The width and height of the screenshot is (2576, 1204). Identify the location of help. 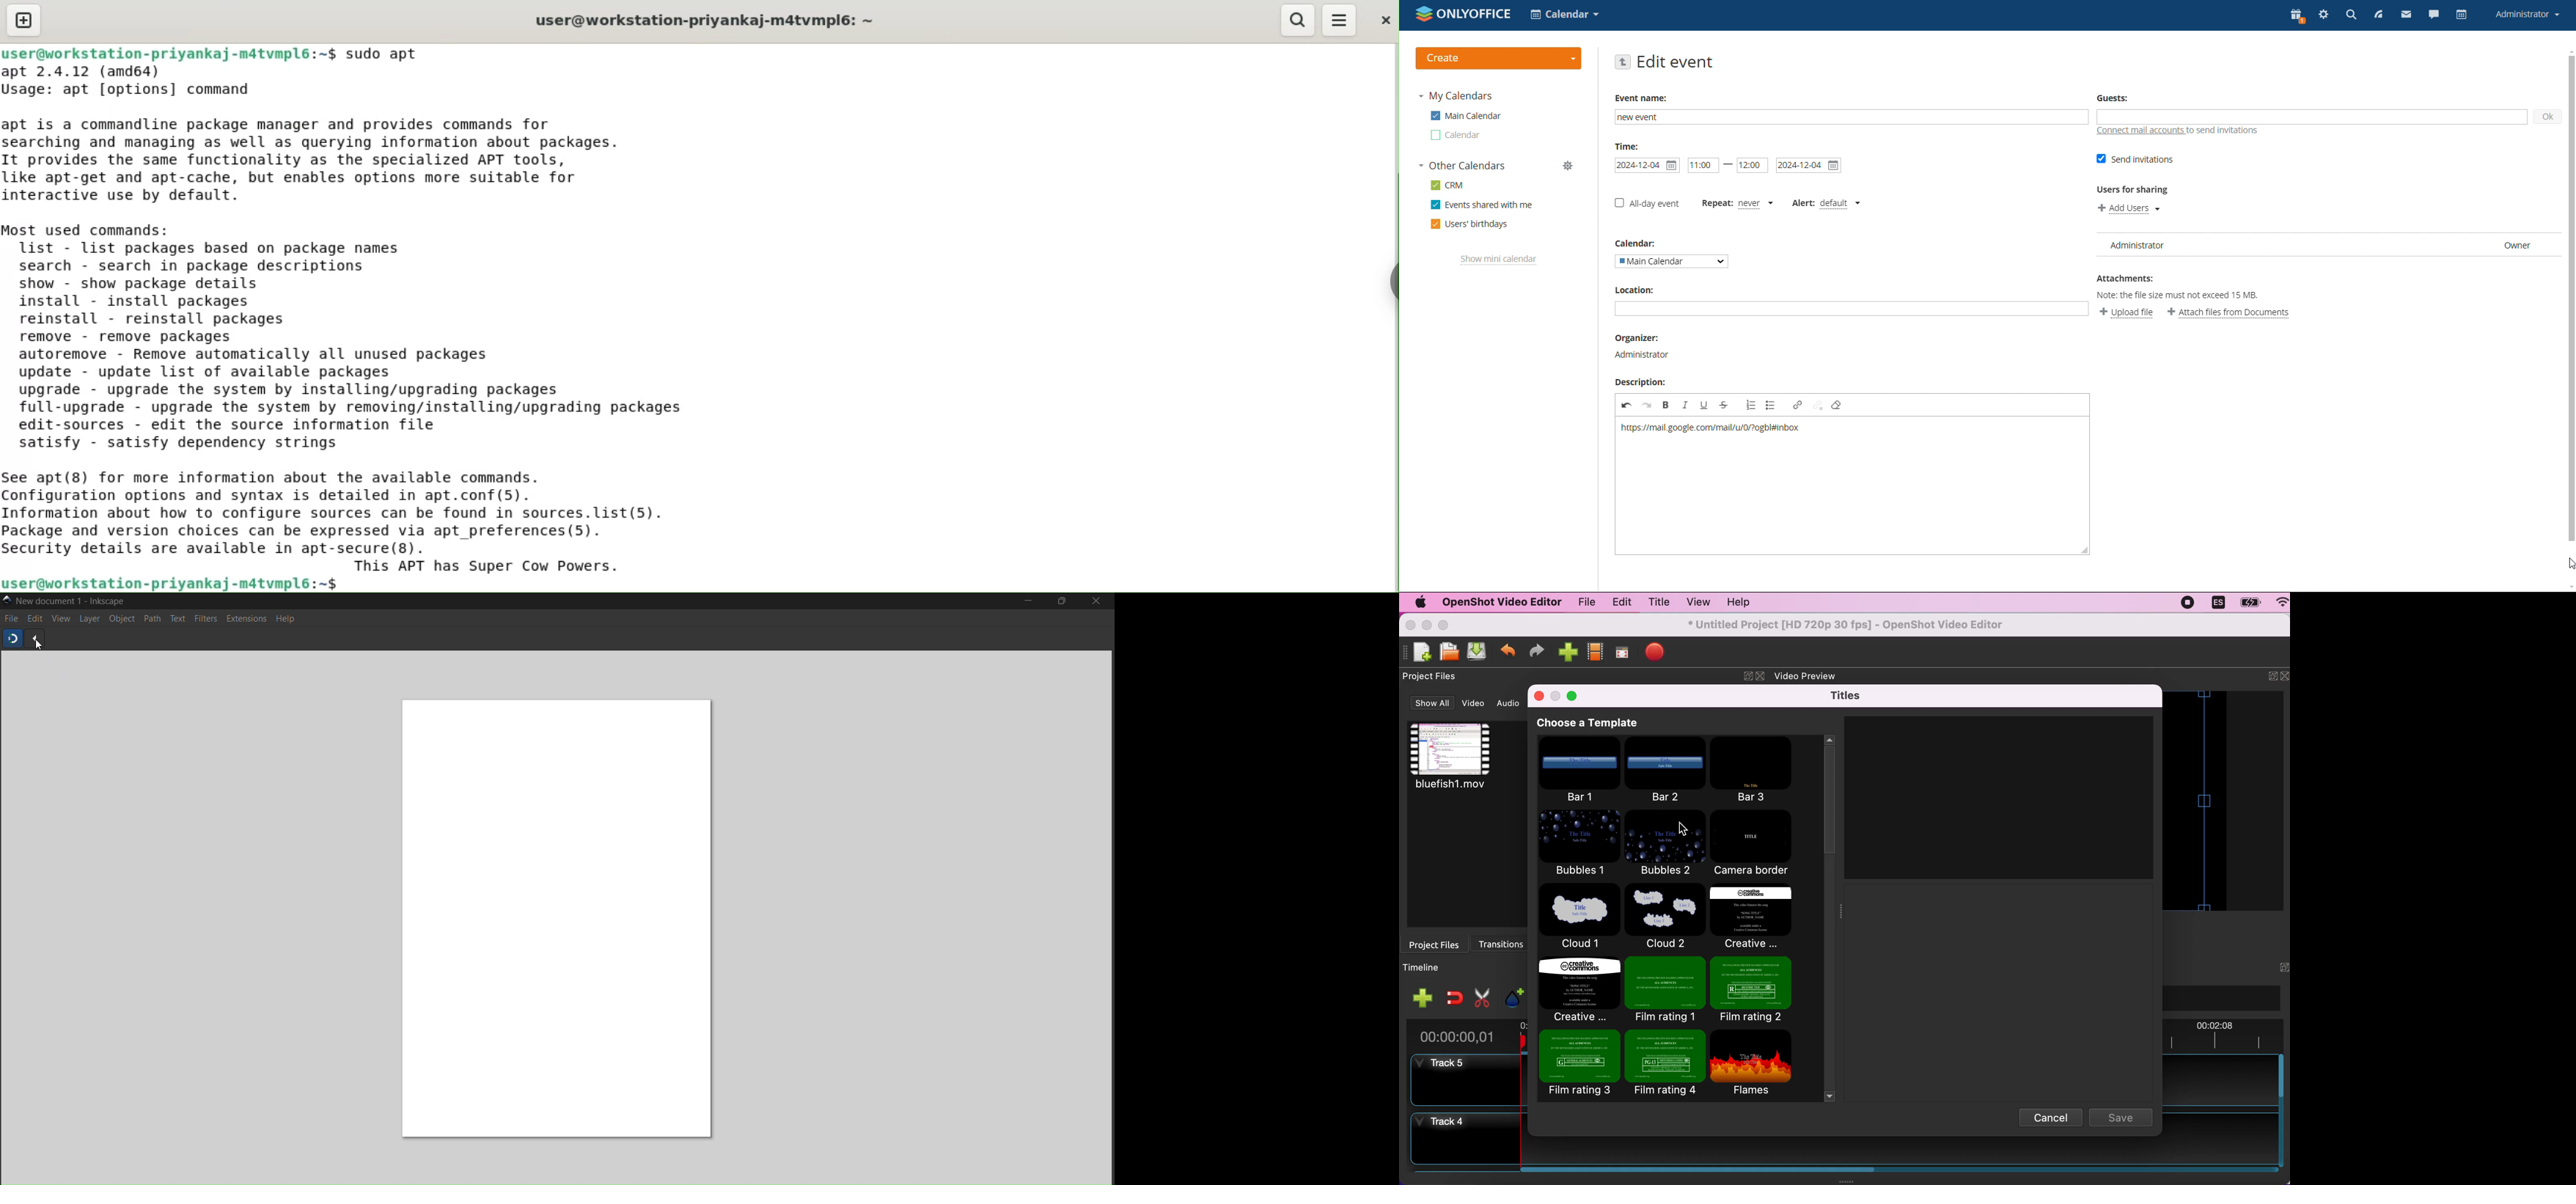
(1735, 603).